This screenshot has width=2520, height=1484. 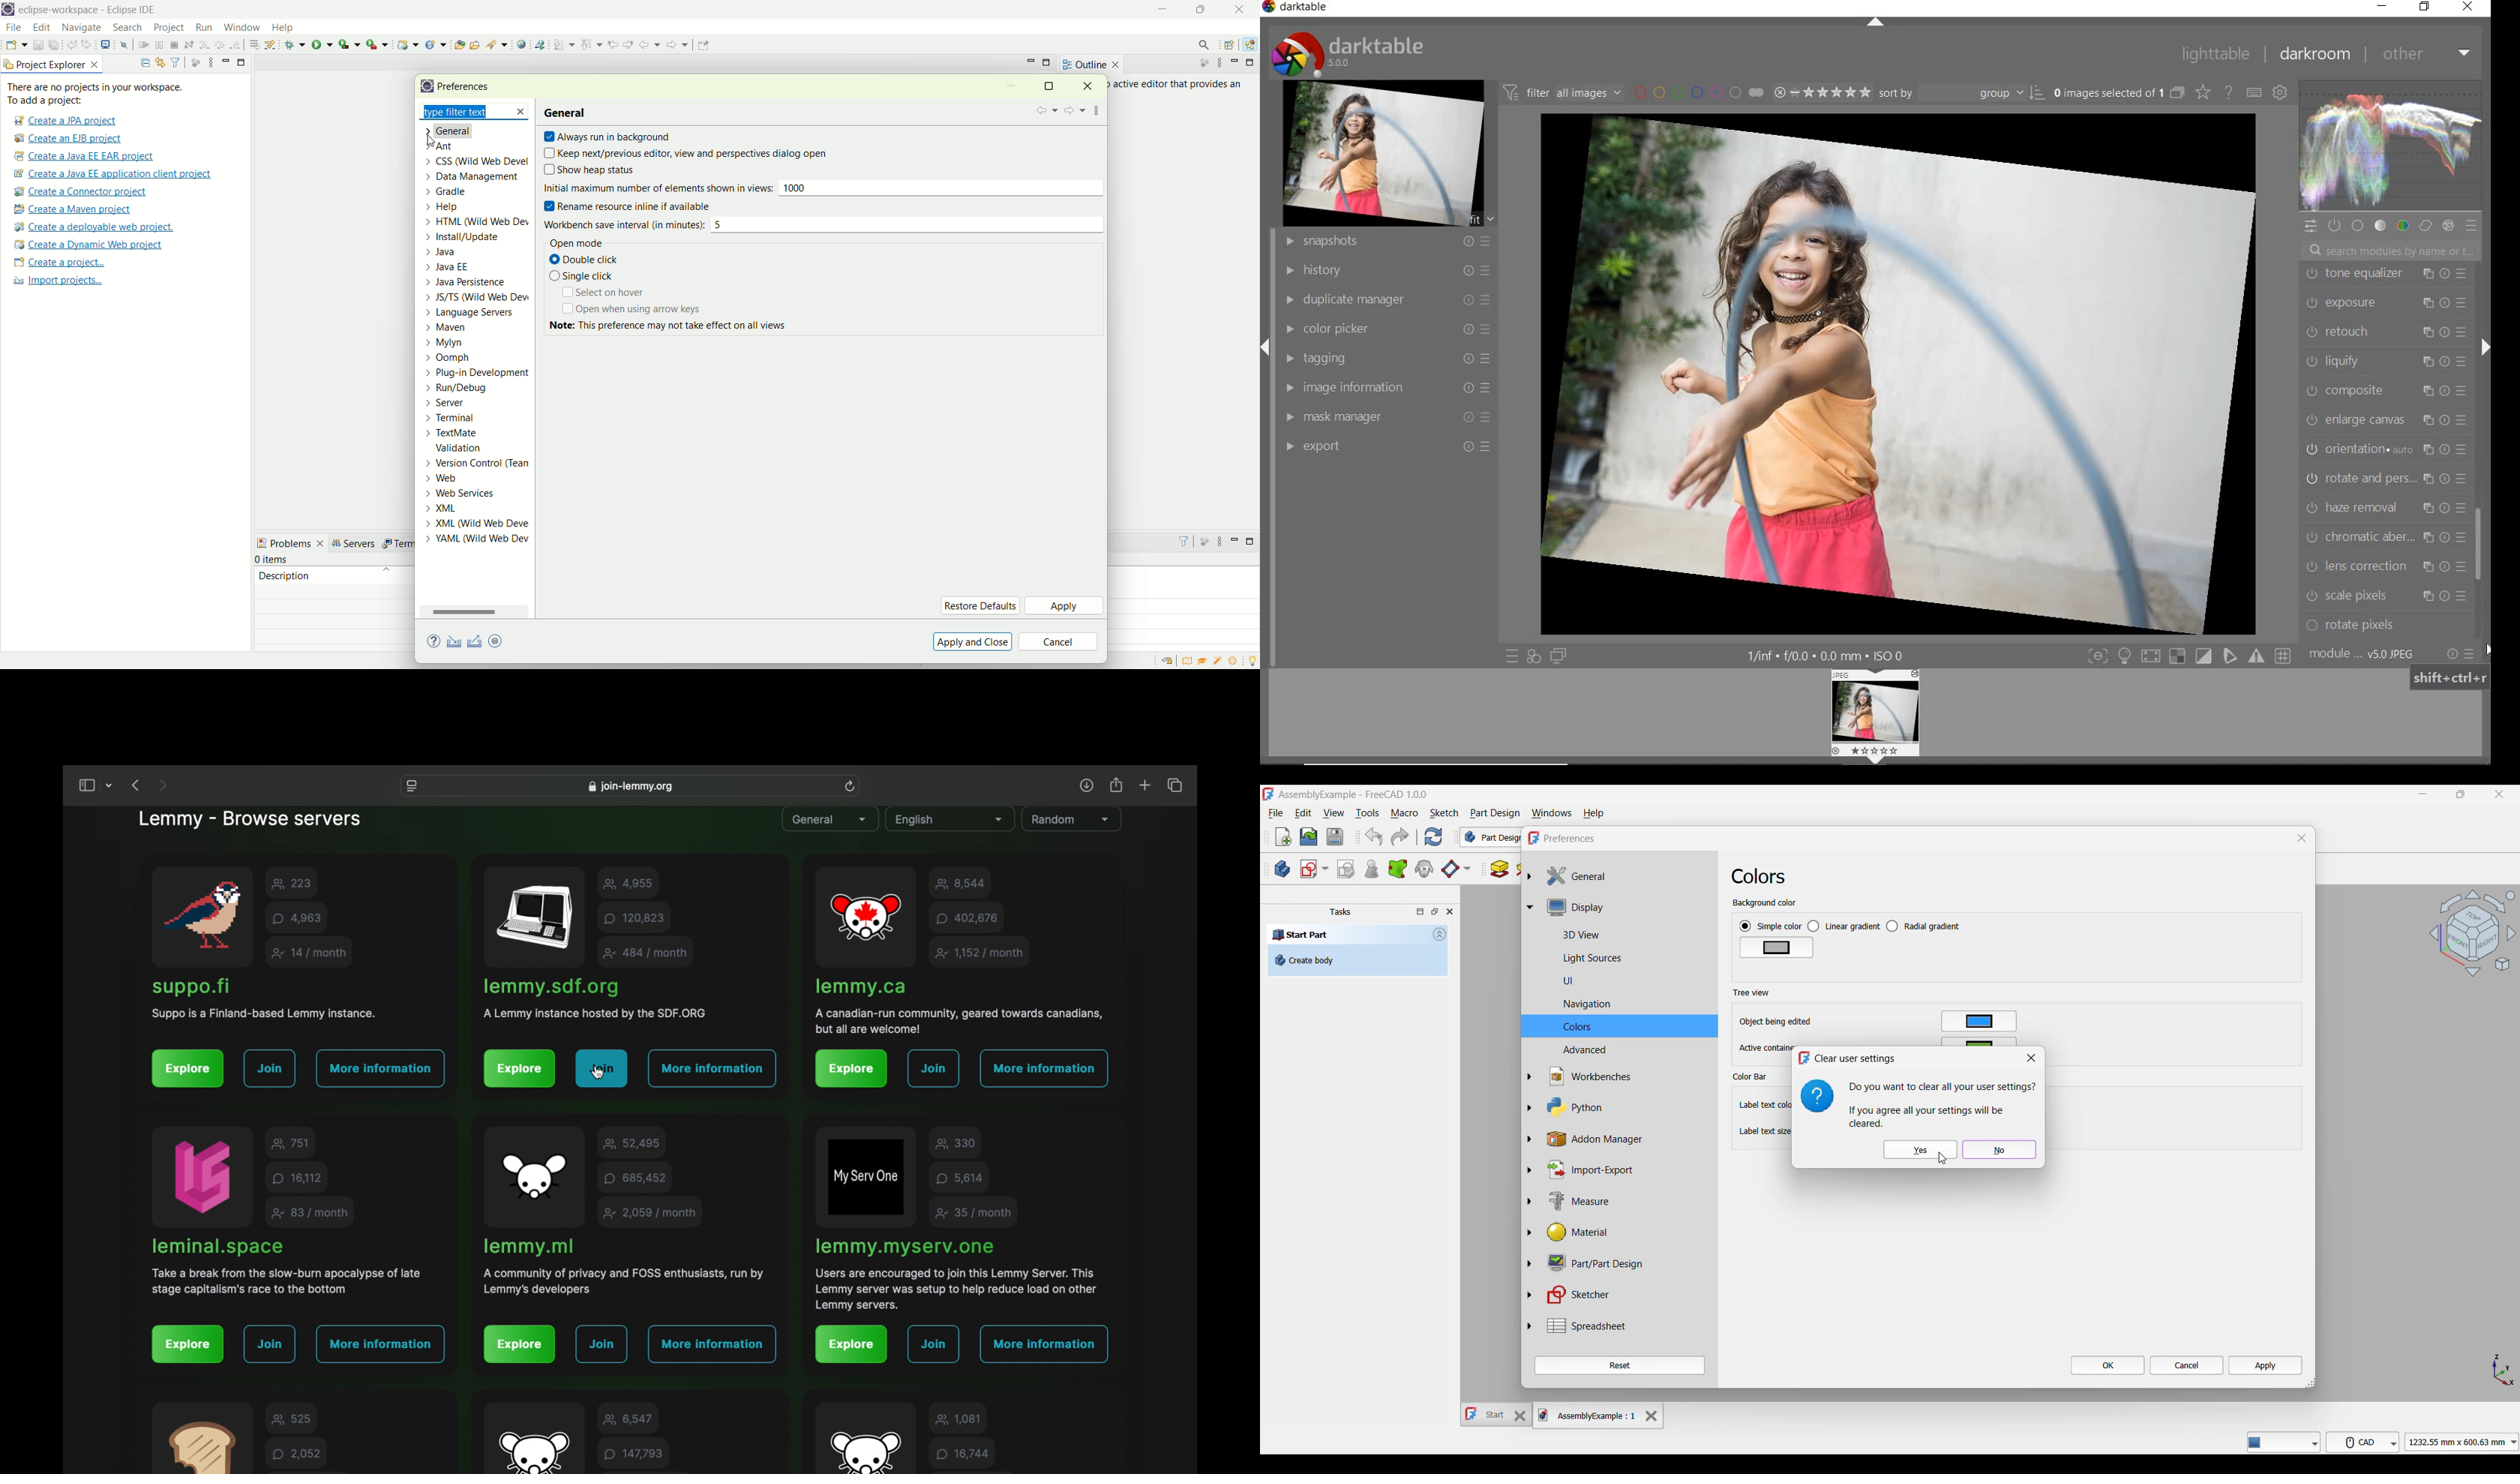 What do you see at coordinates (1921, 1149) in the screenshot?
I see `Yes` at bounding box center [1921, 1149].